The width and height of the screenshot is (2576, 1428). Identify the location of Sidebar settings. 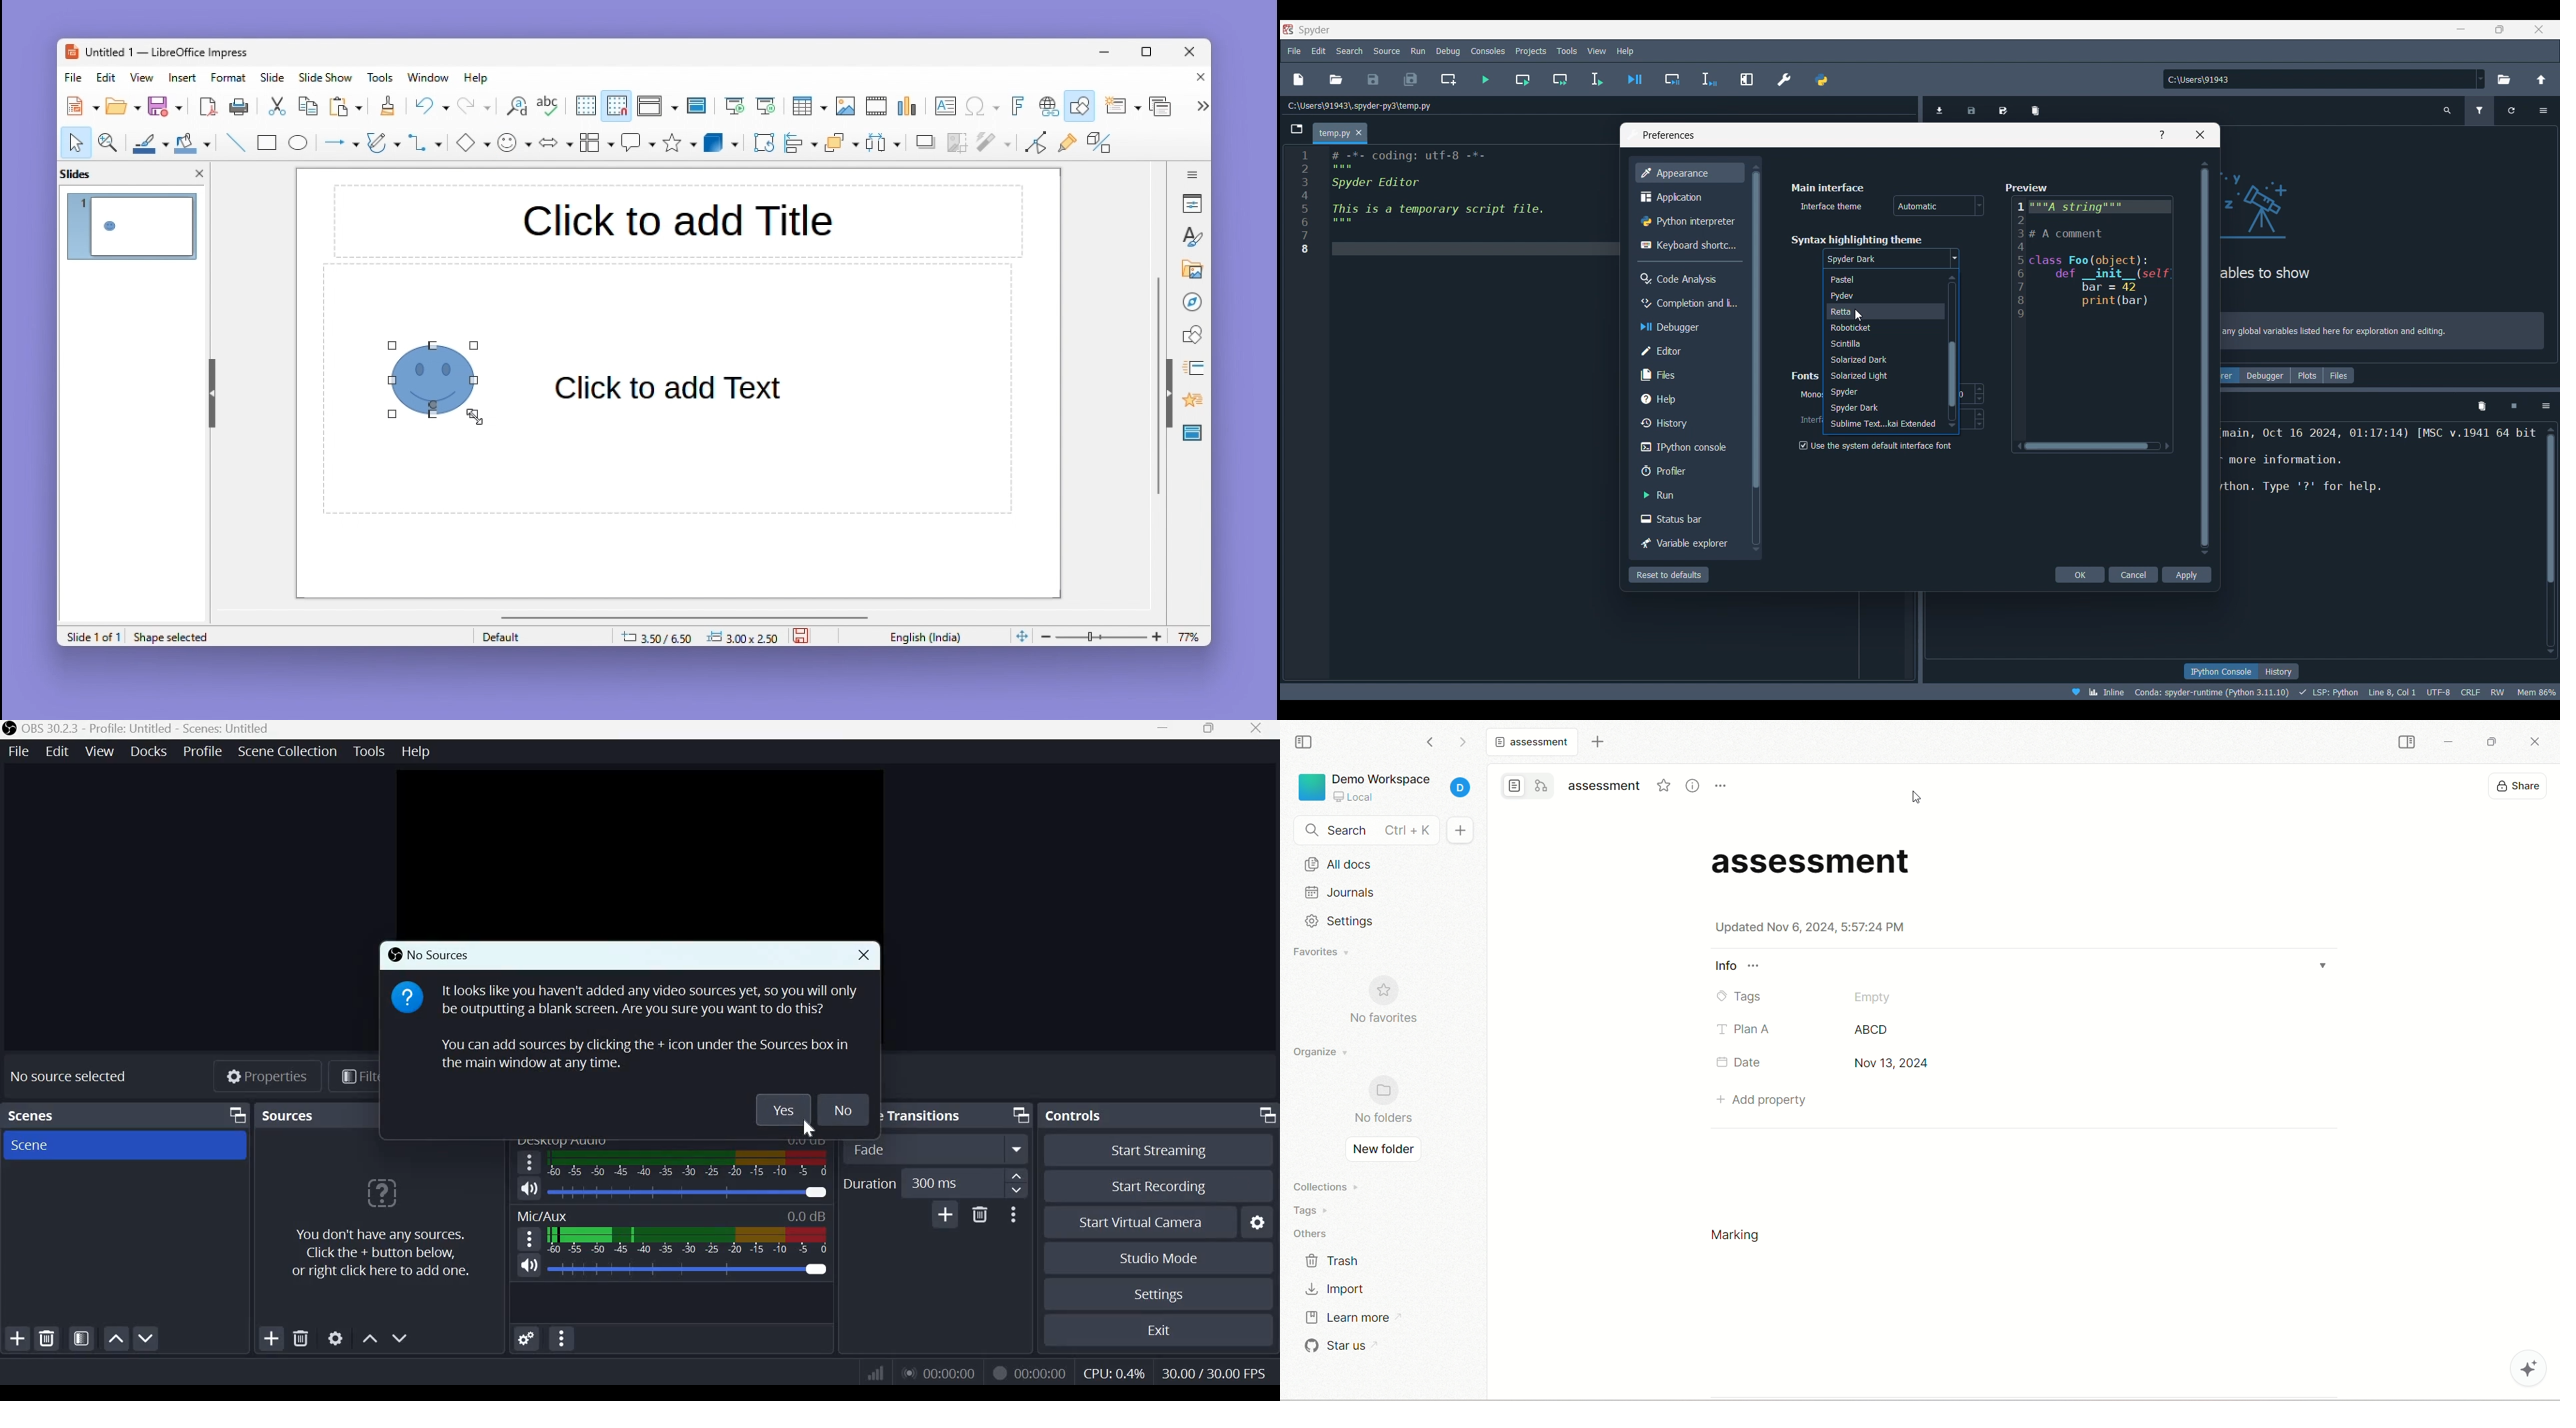
(1193, 172).